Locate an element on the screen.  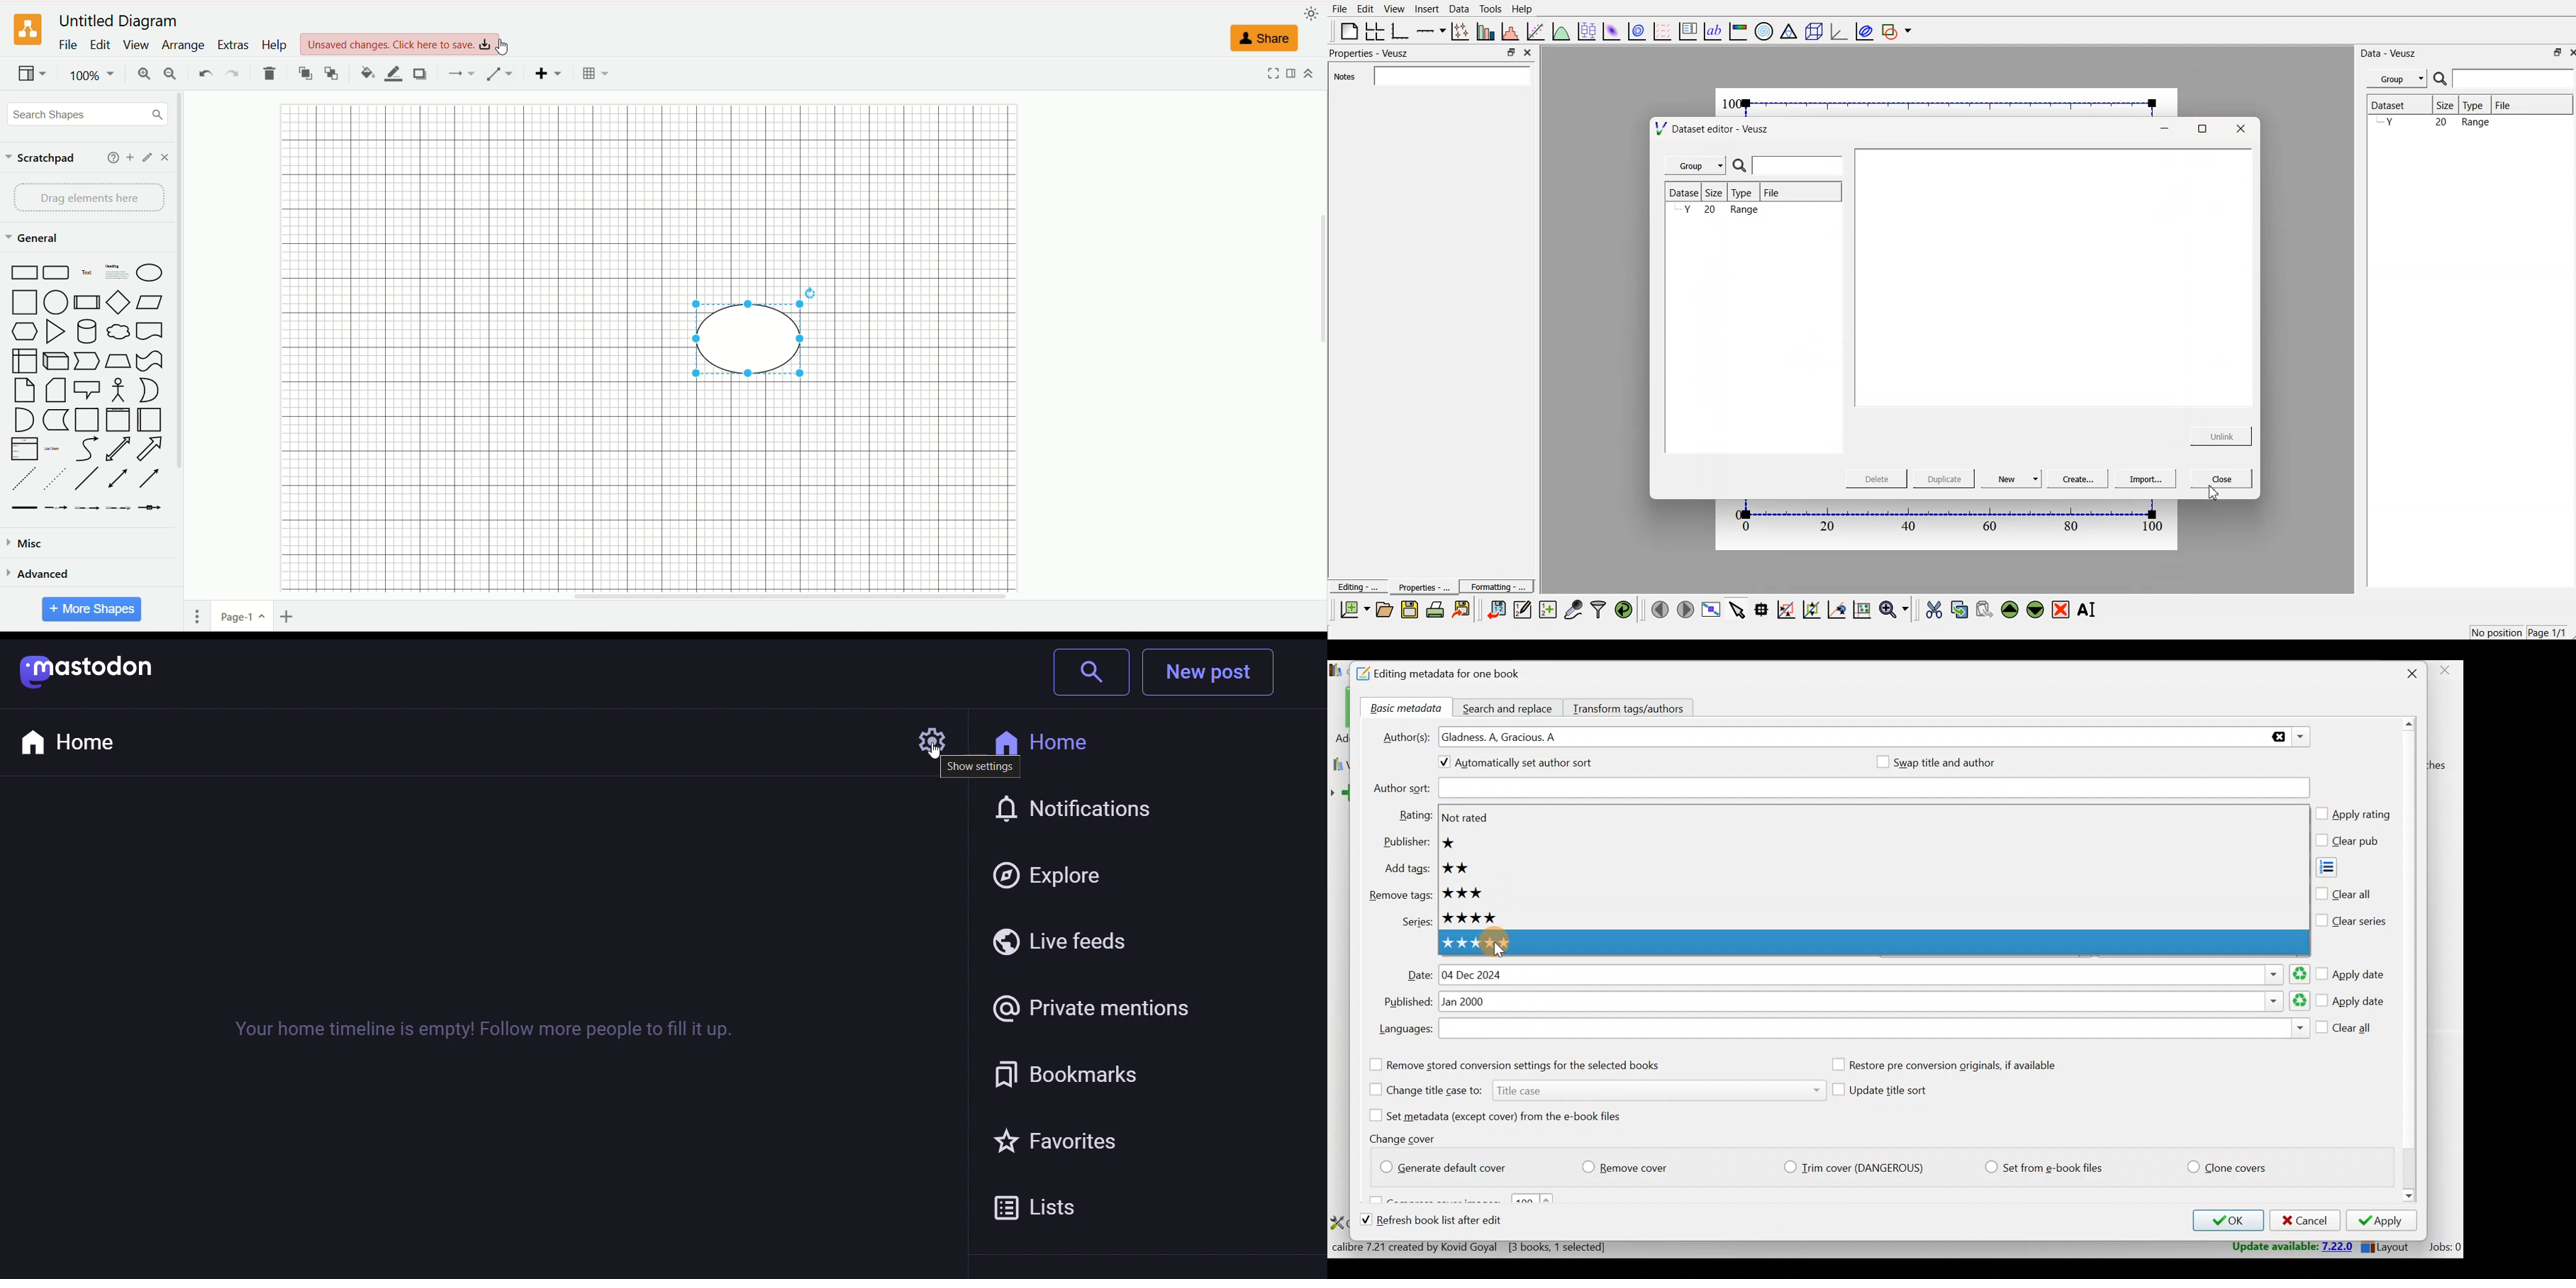
Change cover is located at coordinates (1407, 1138).